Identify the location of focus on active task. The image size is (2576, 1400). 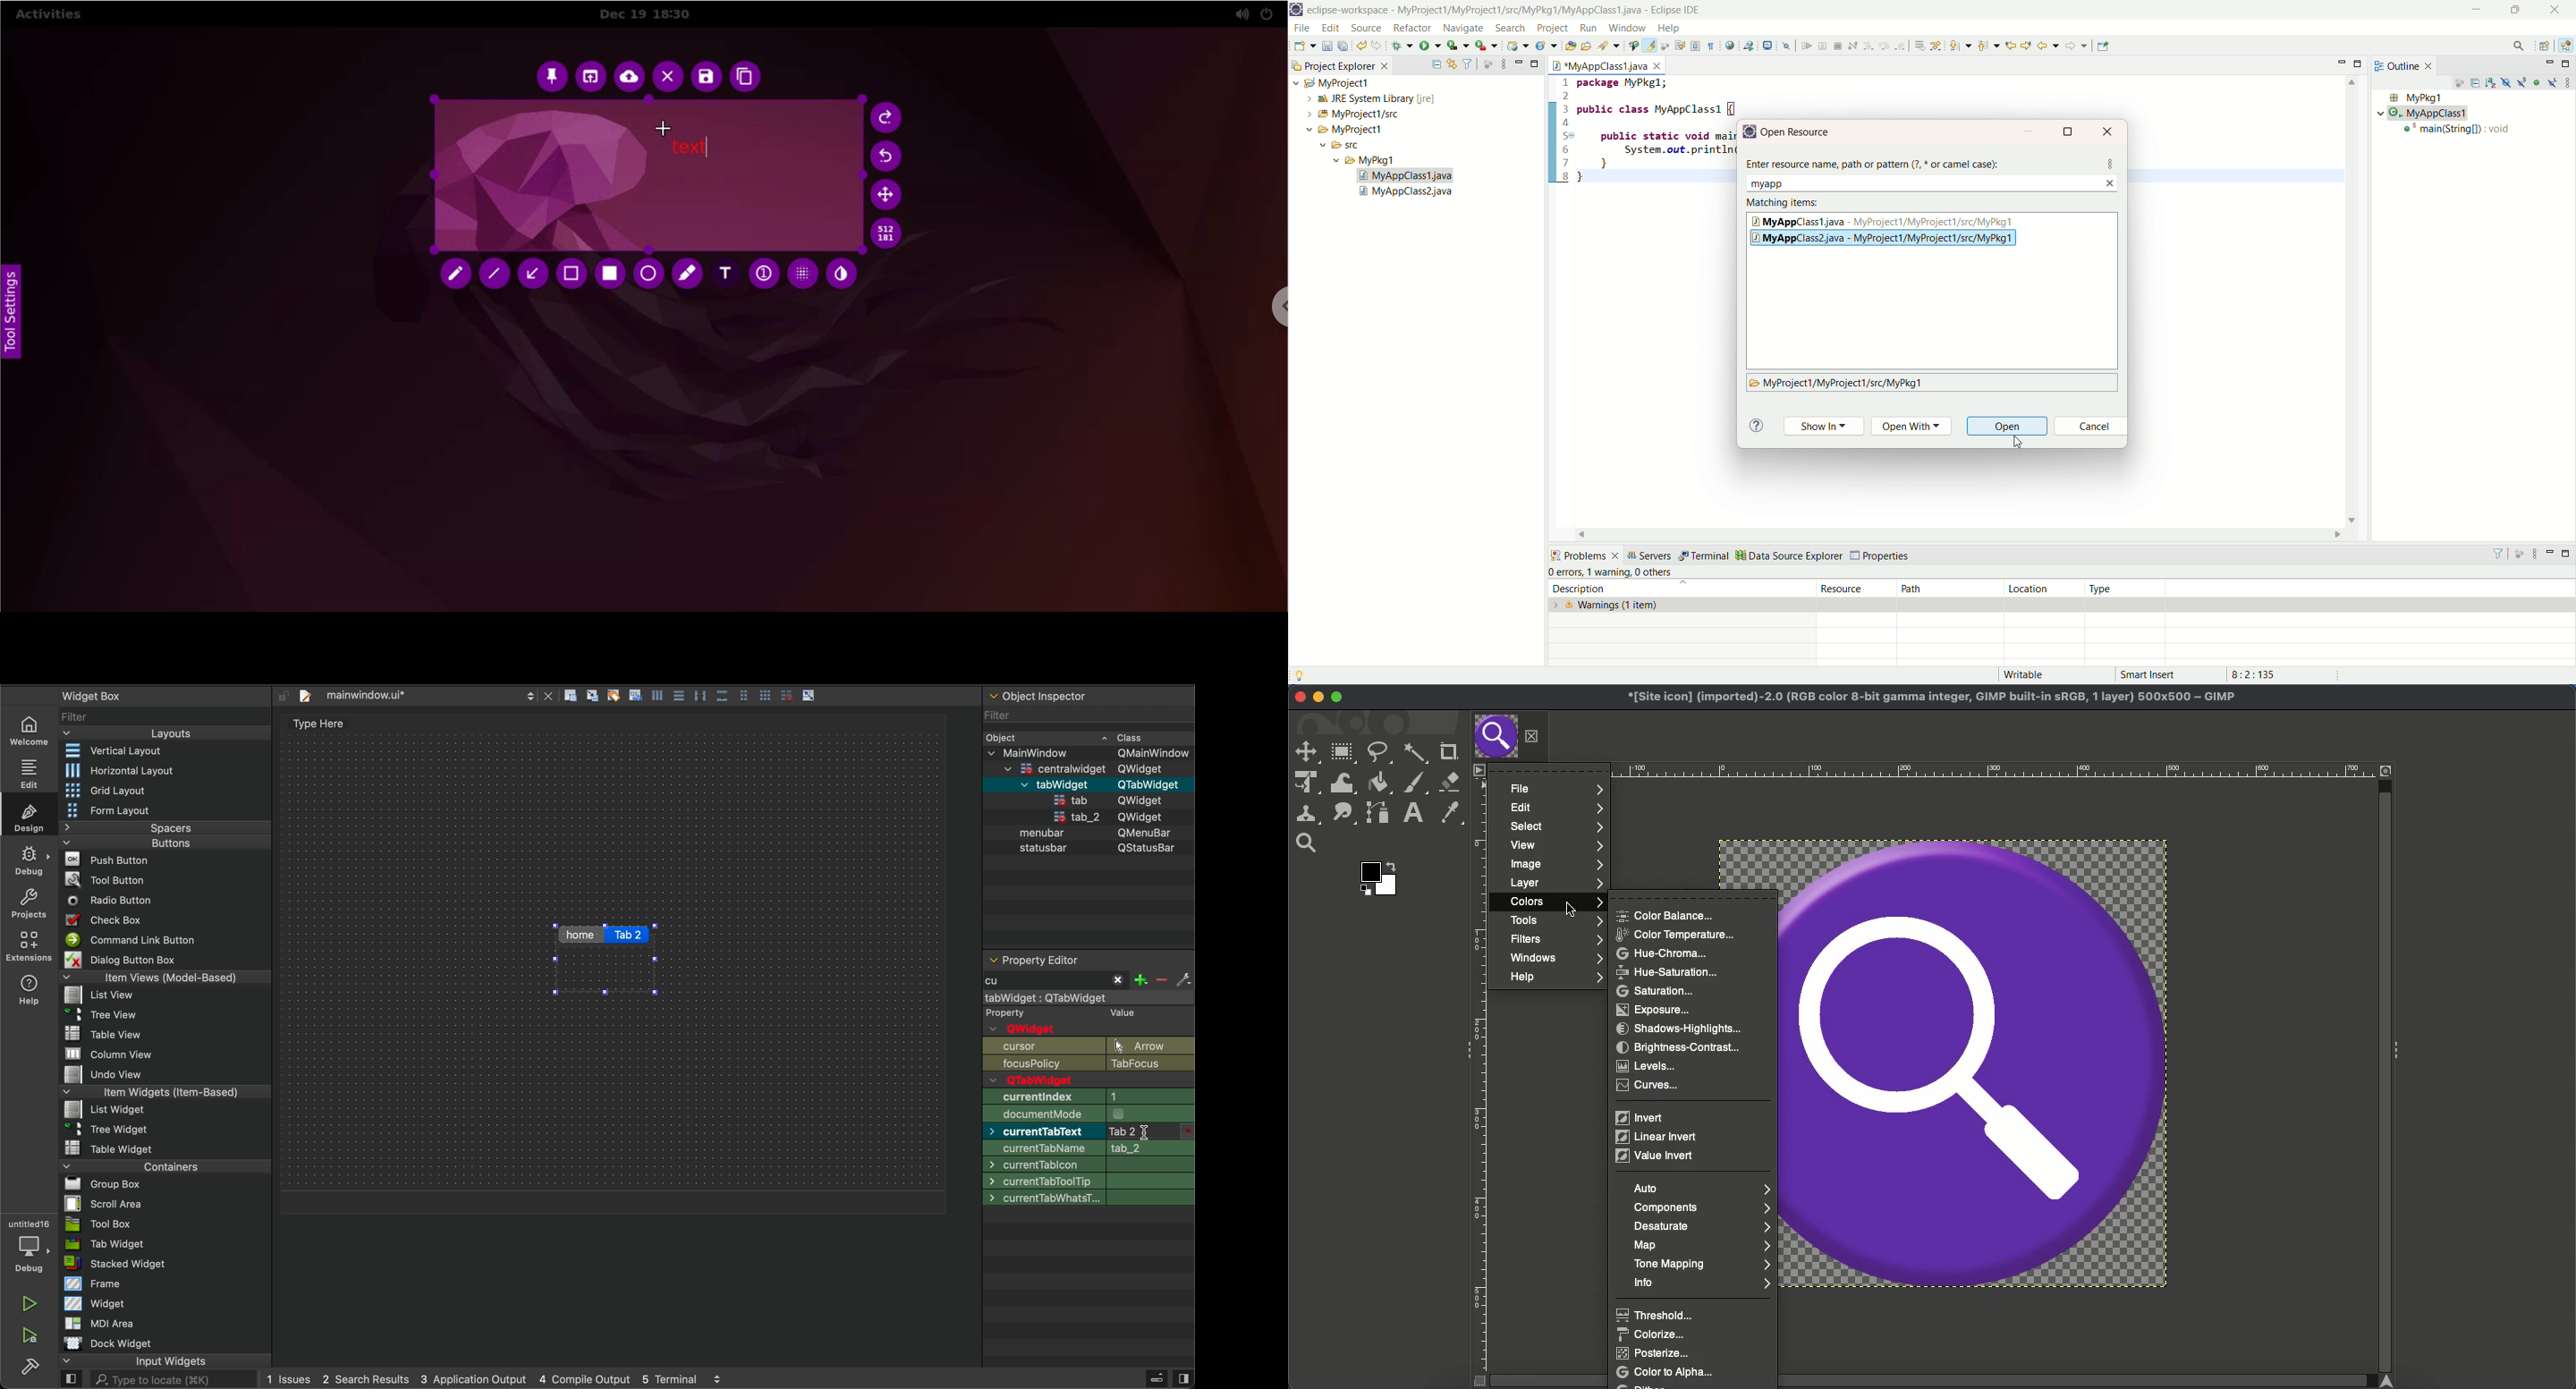
(1488, 64).